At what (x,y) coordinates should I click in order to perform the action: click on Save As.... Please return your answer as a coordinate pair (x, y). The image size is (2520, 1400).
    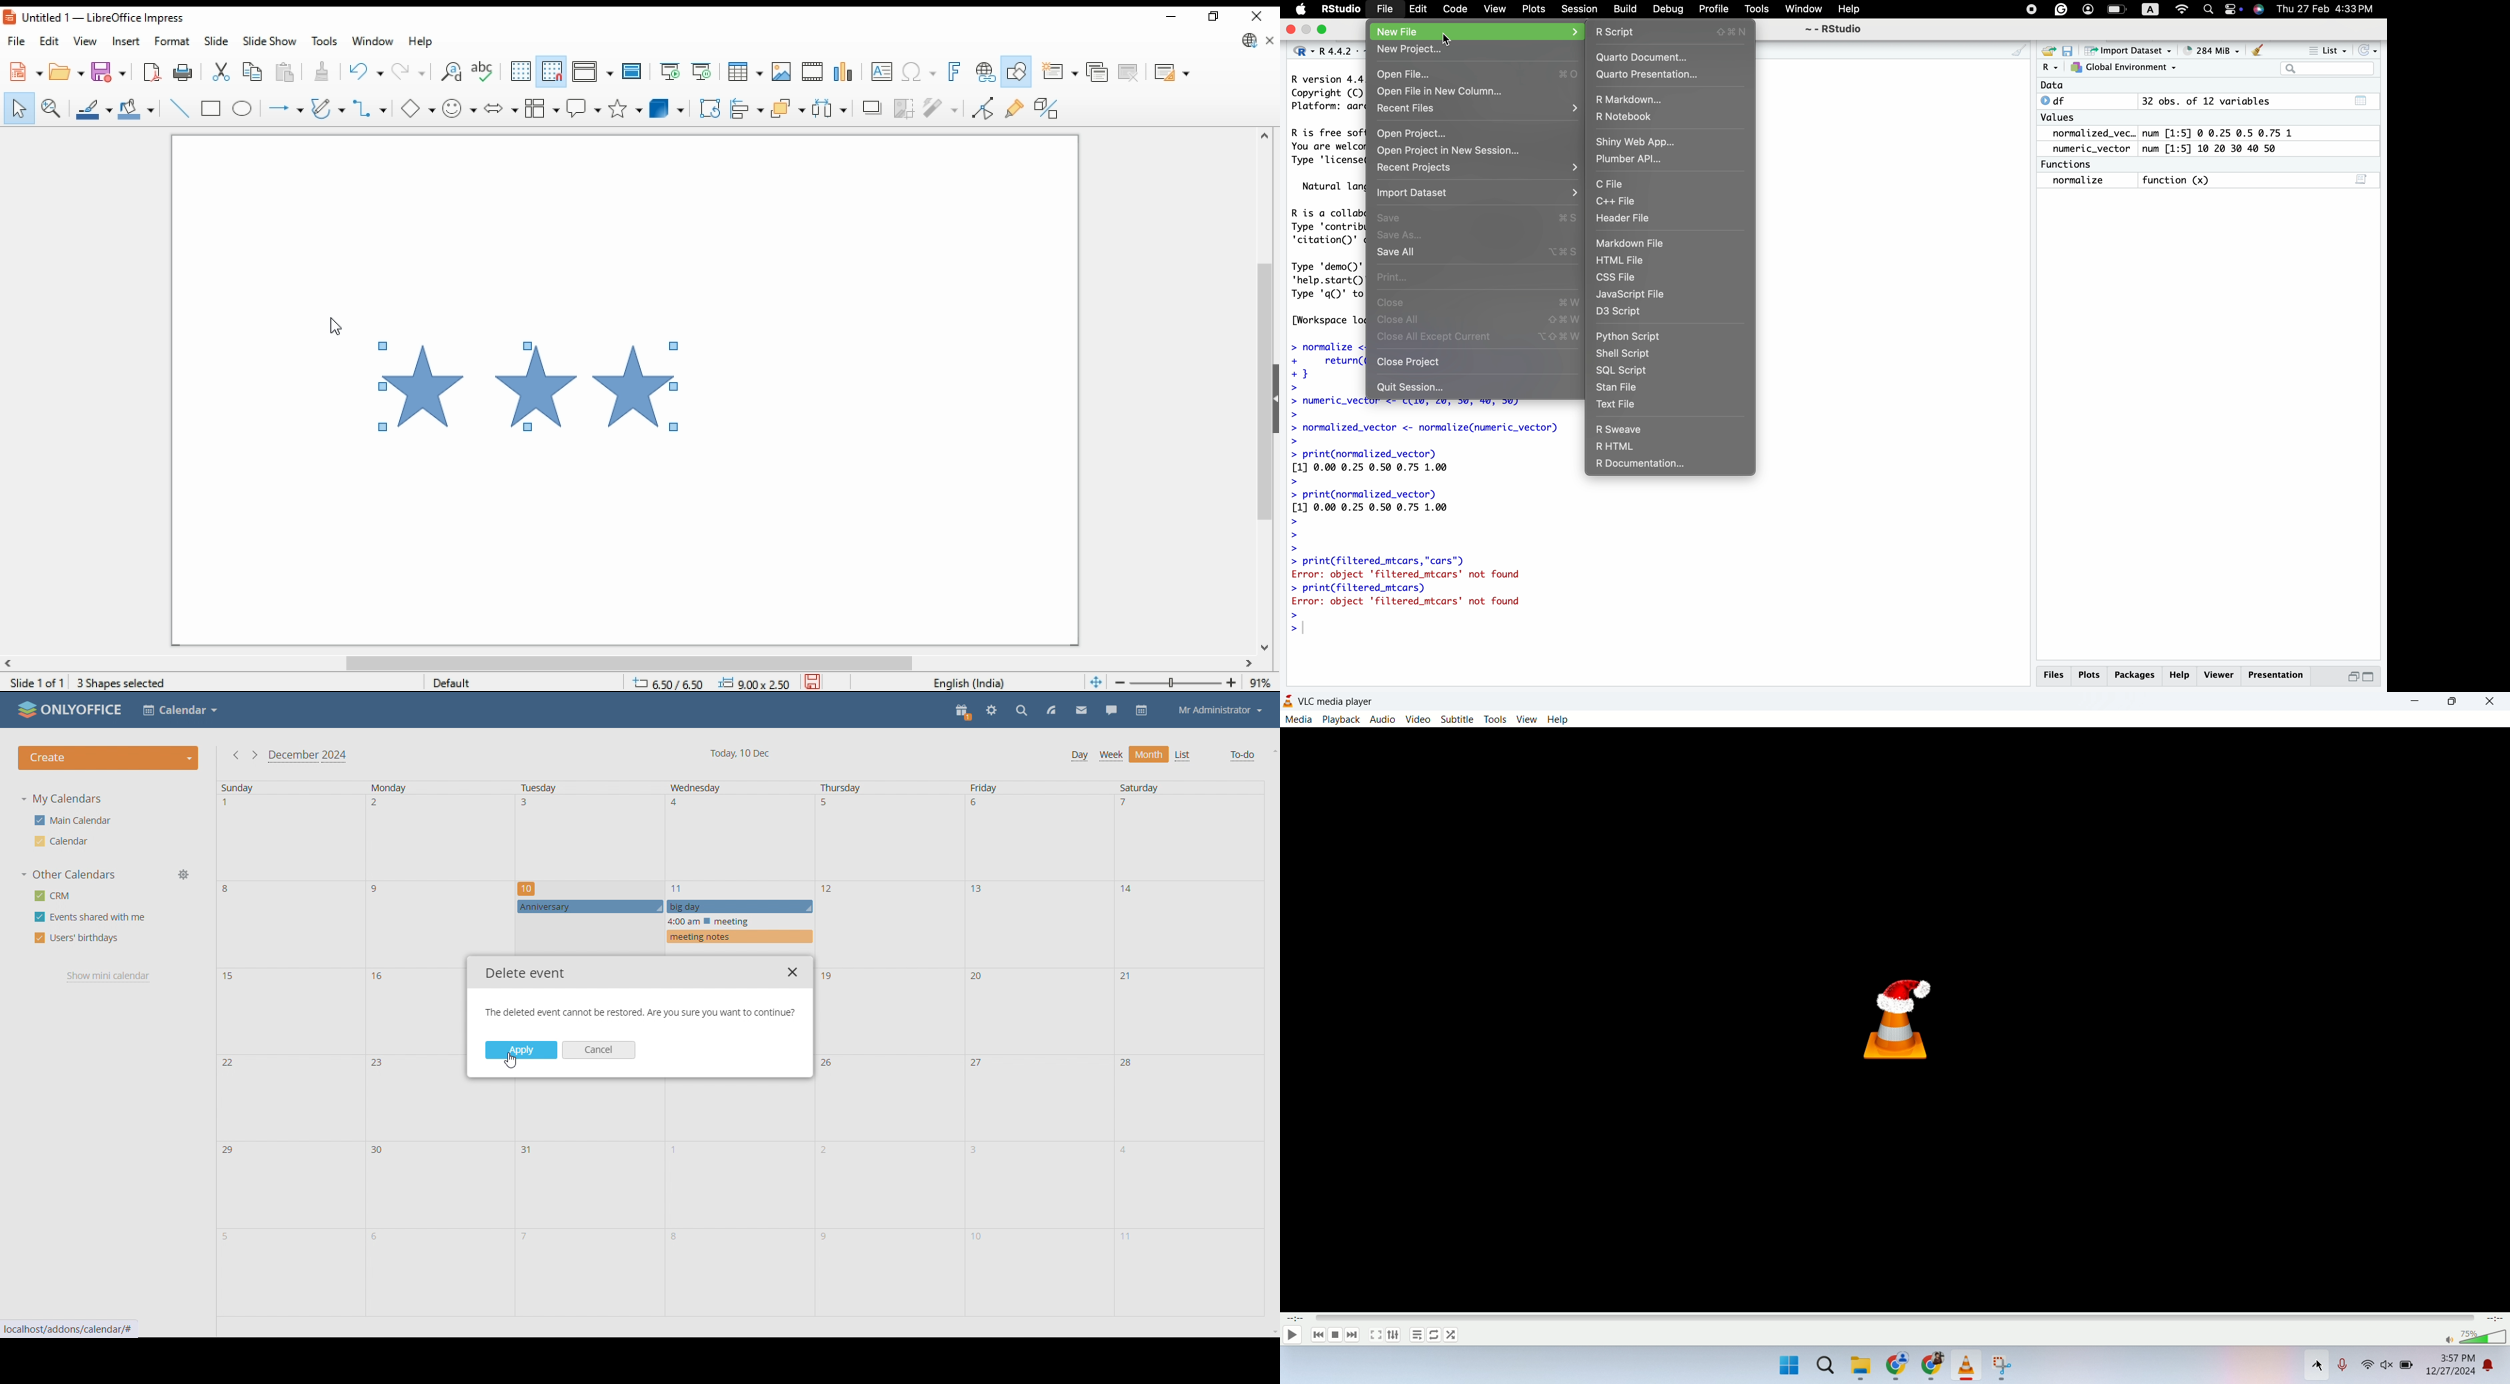
    Looking at the image, I should click on (1405, 234).